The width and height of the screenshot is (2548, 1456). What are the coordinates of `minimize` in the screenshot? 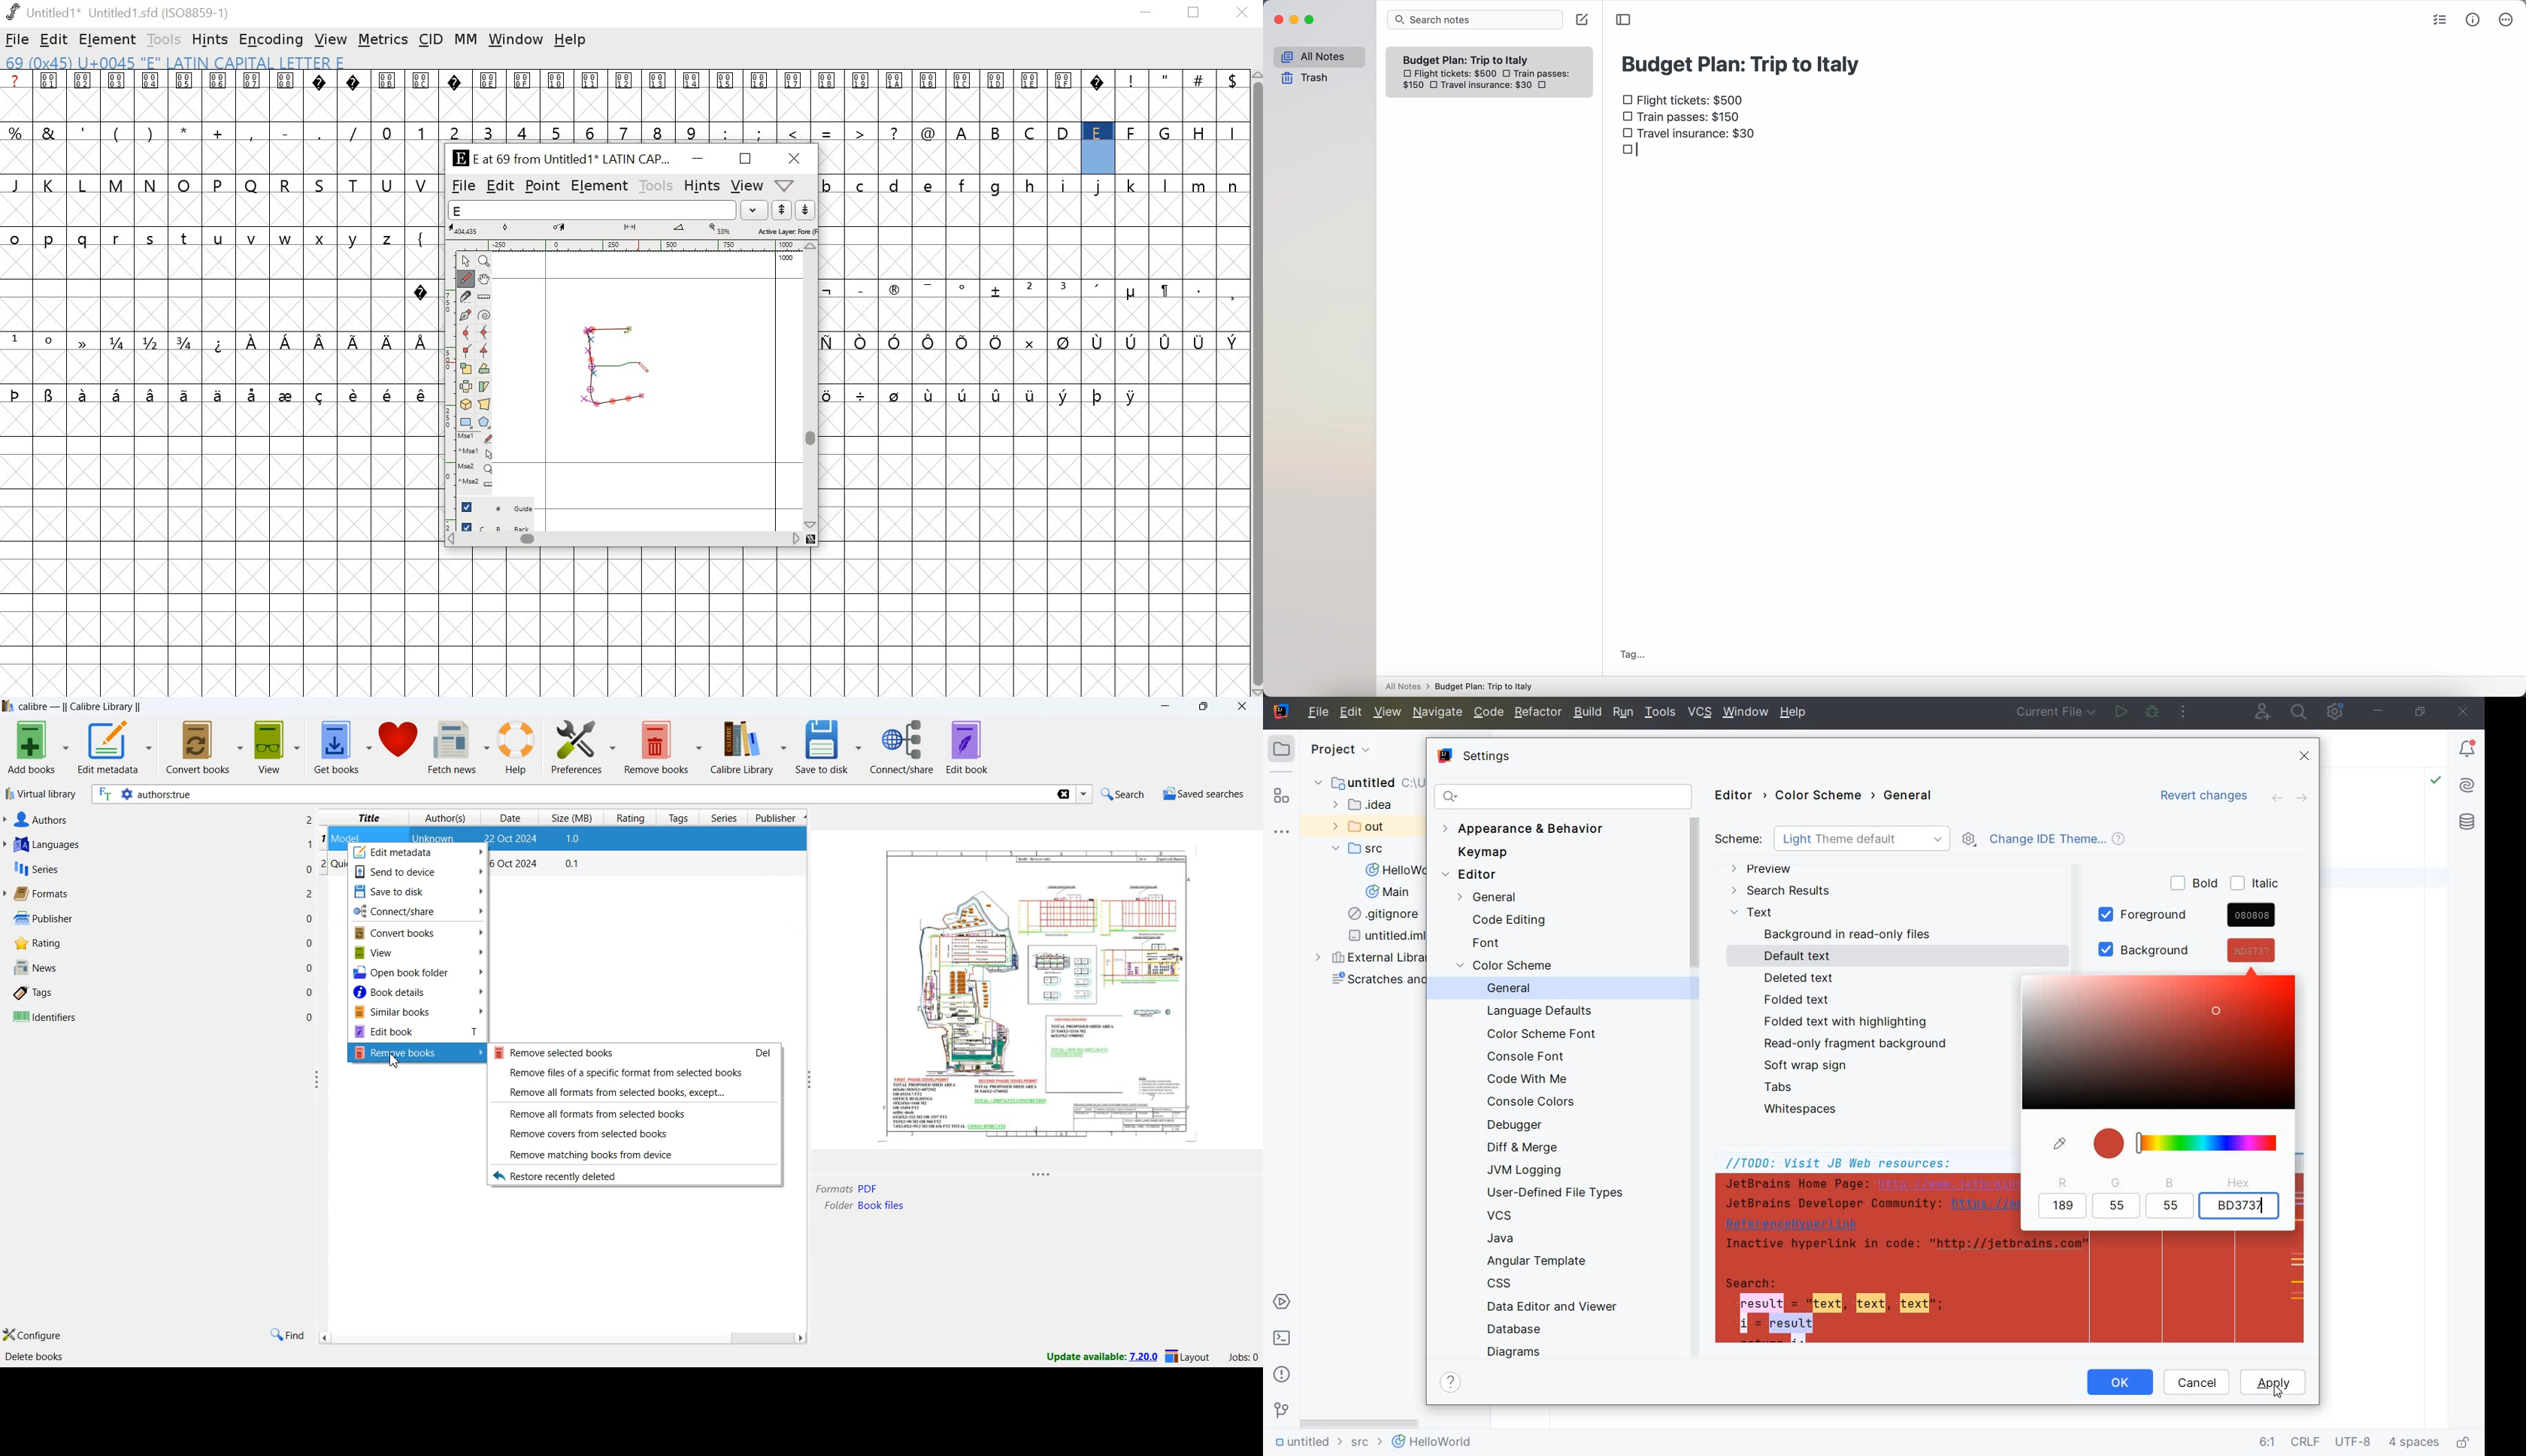 It's located at (697, 160).